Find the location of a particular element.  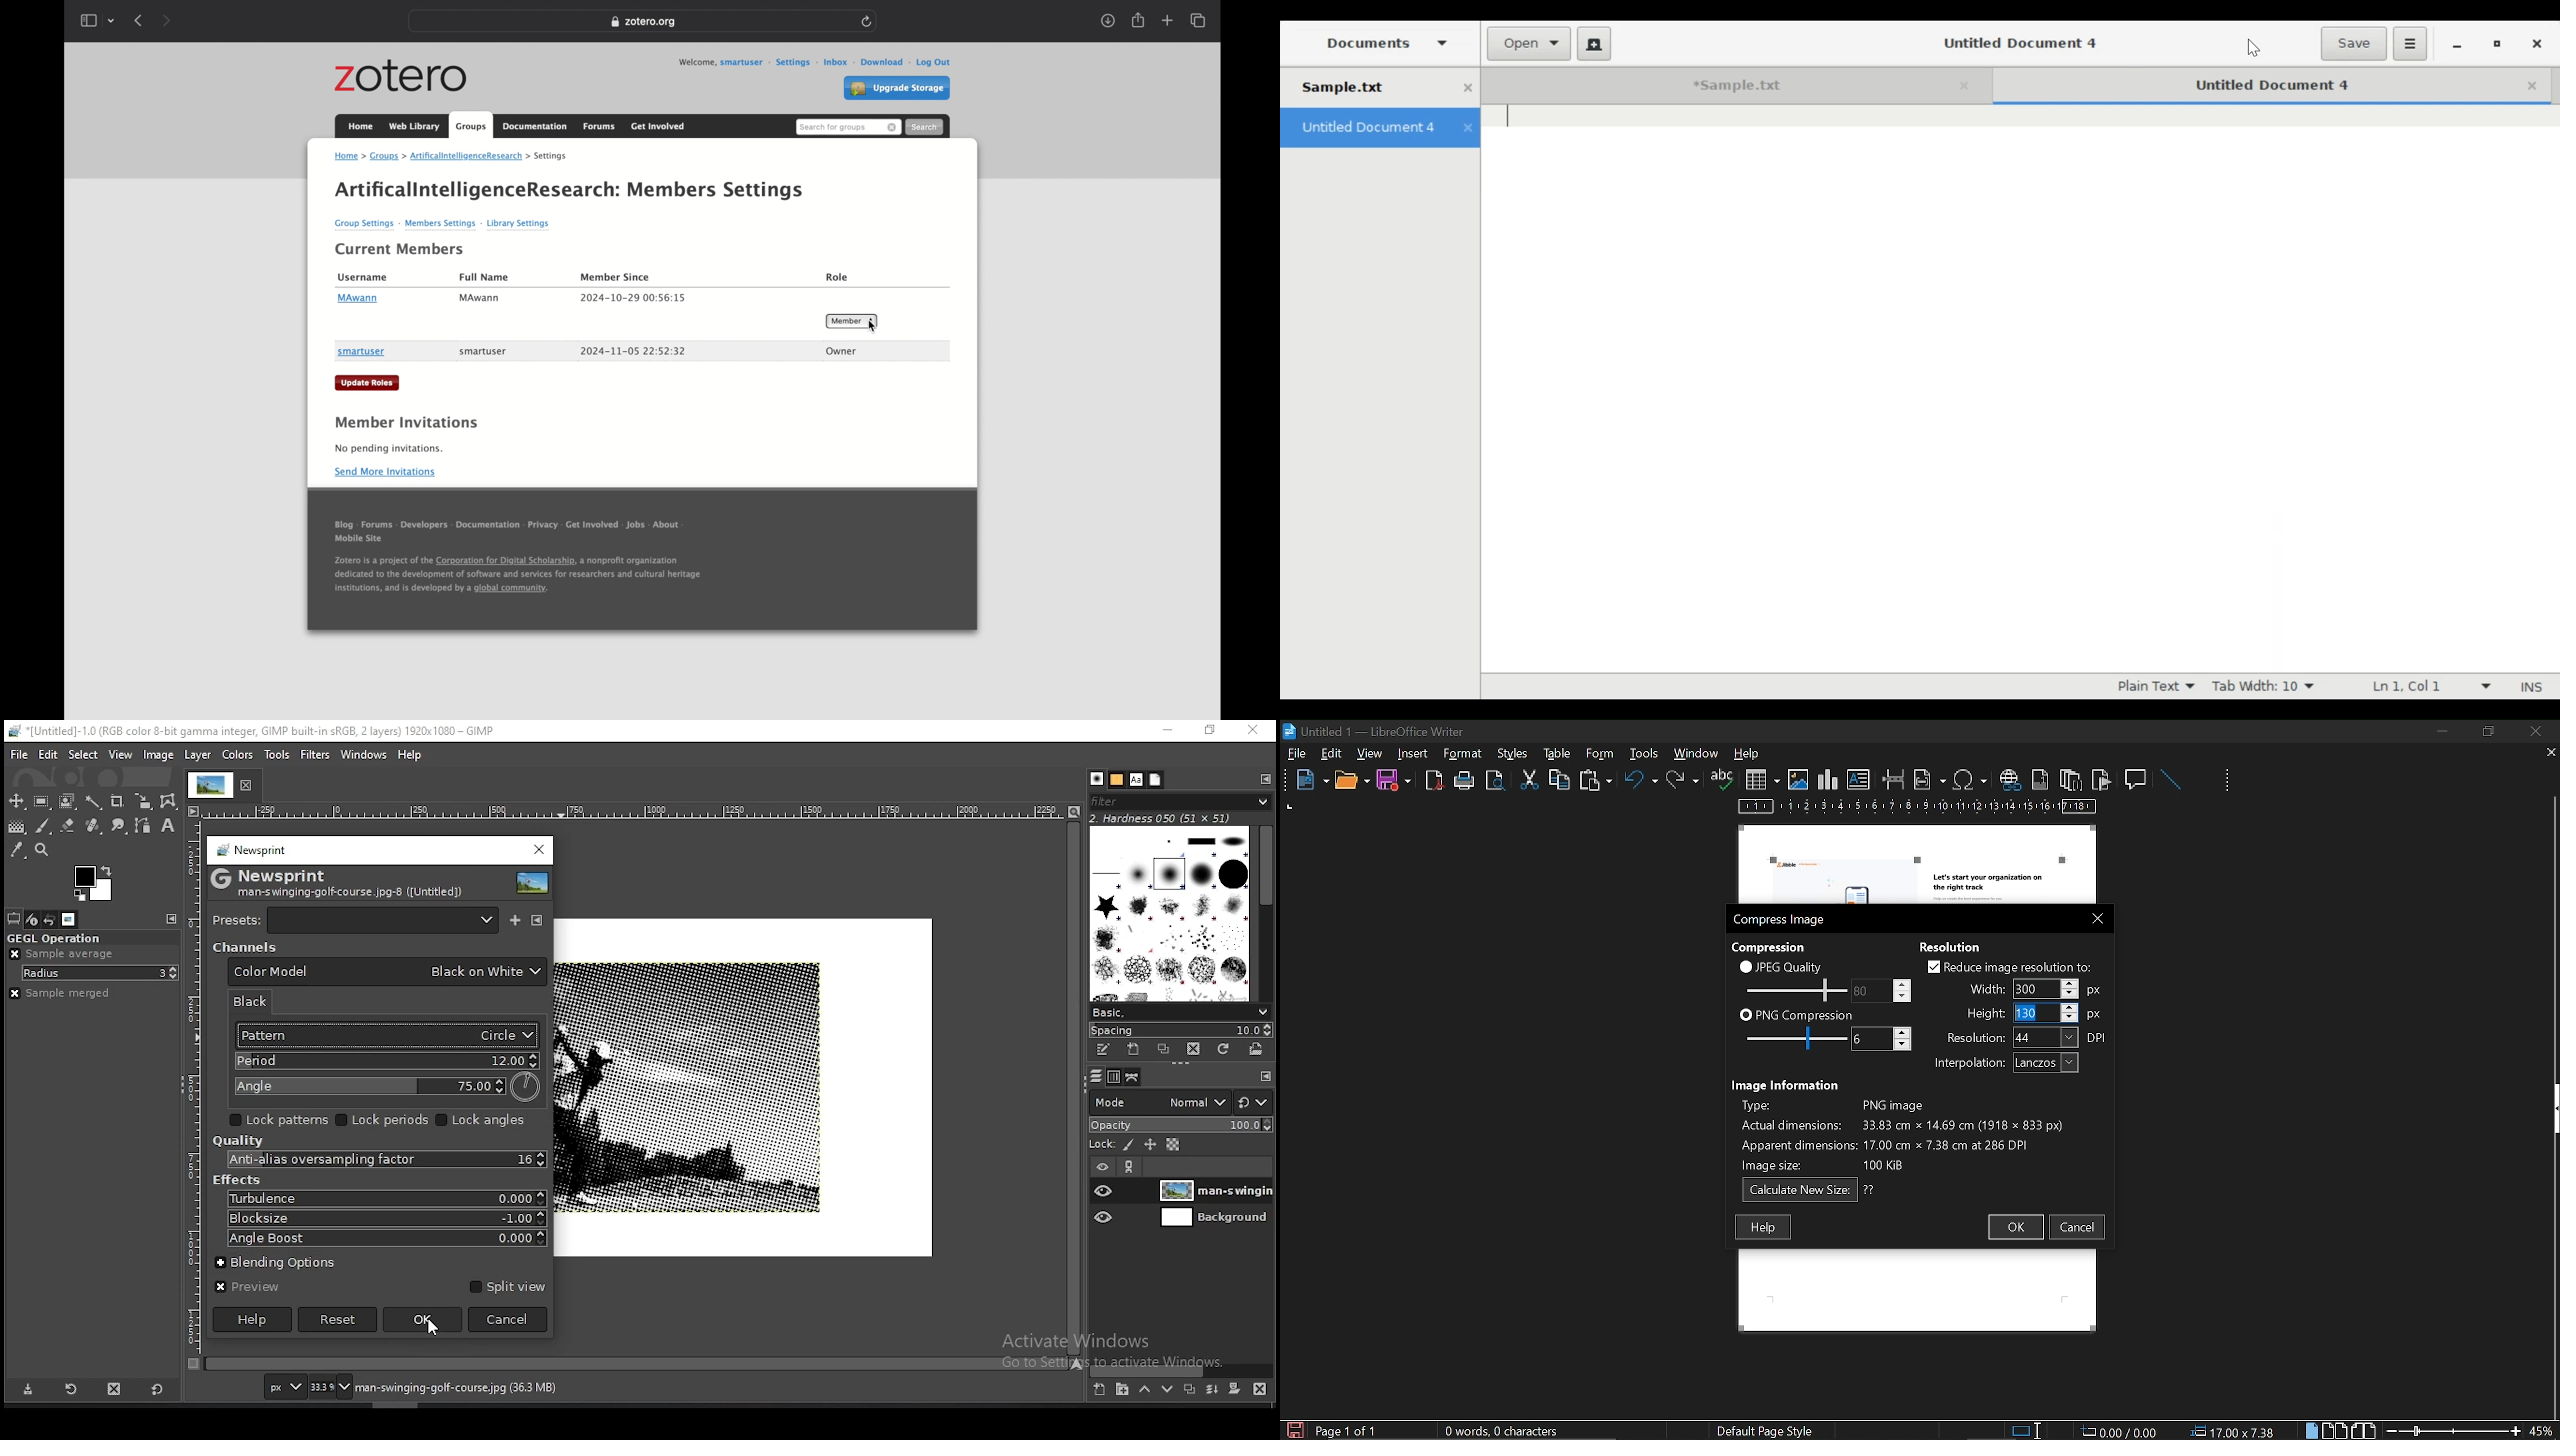

minimize is located at coordinates (2458, 45).